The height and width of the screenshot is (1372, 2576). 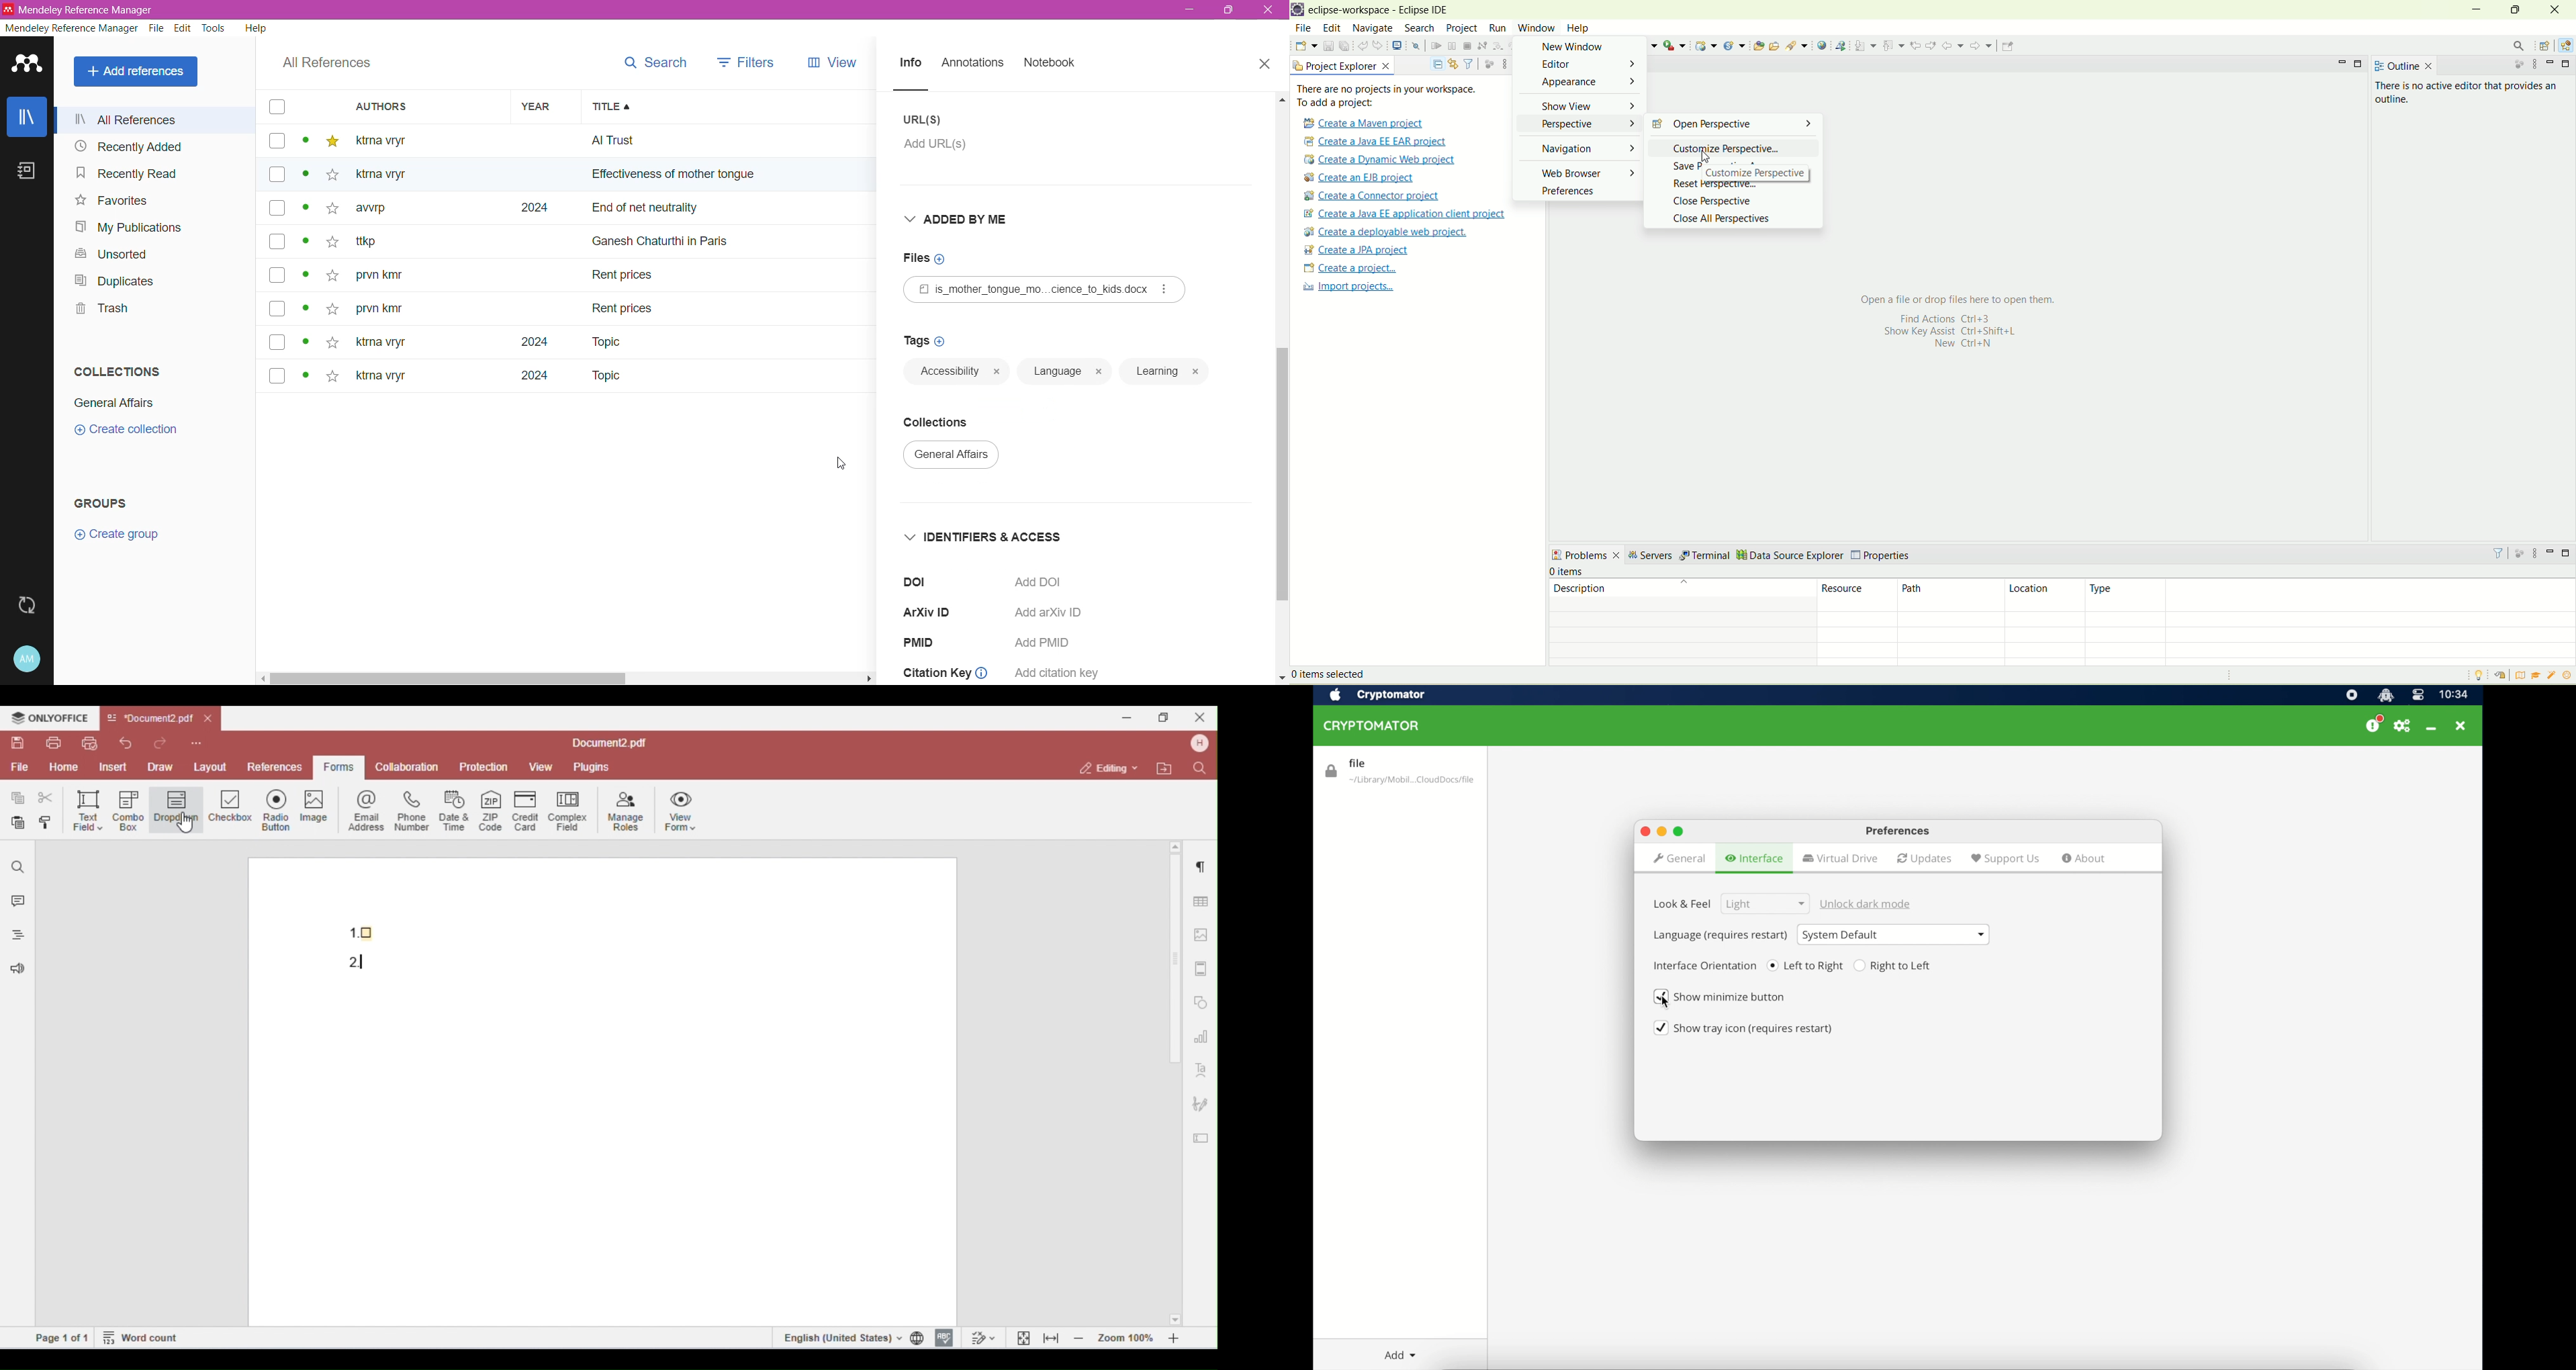 I want to click on checkbox, so click(x=1735, y=997).